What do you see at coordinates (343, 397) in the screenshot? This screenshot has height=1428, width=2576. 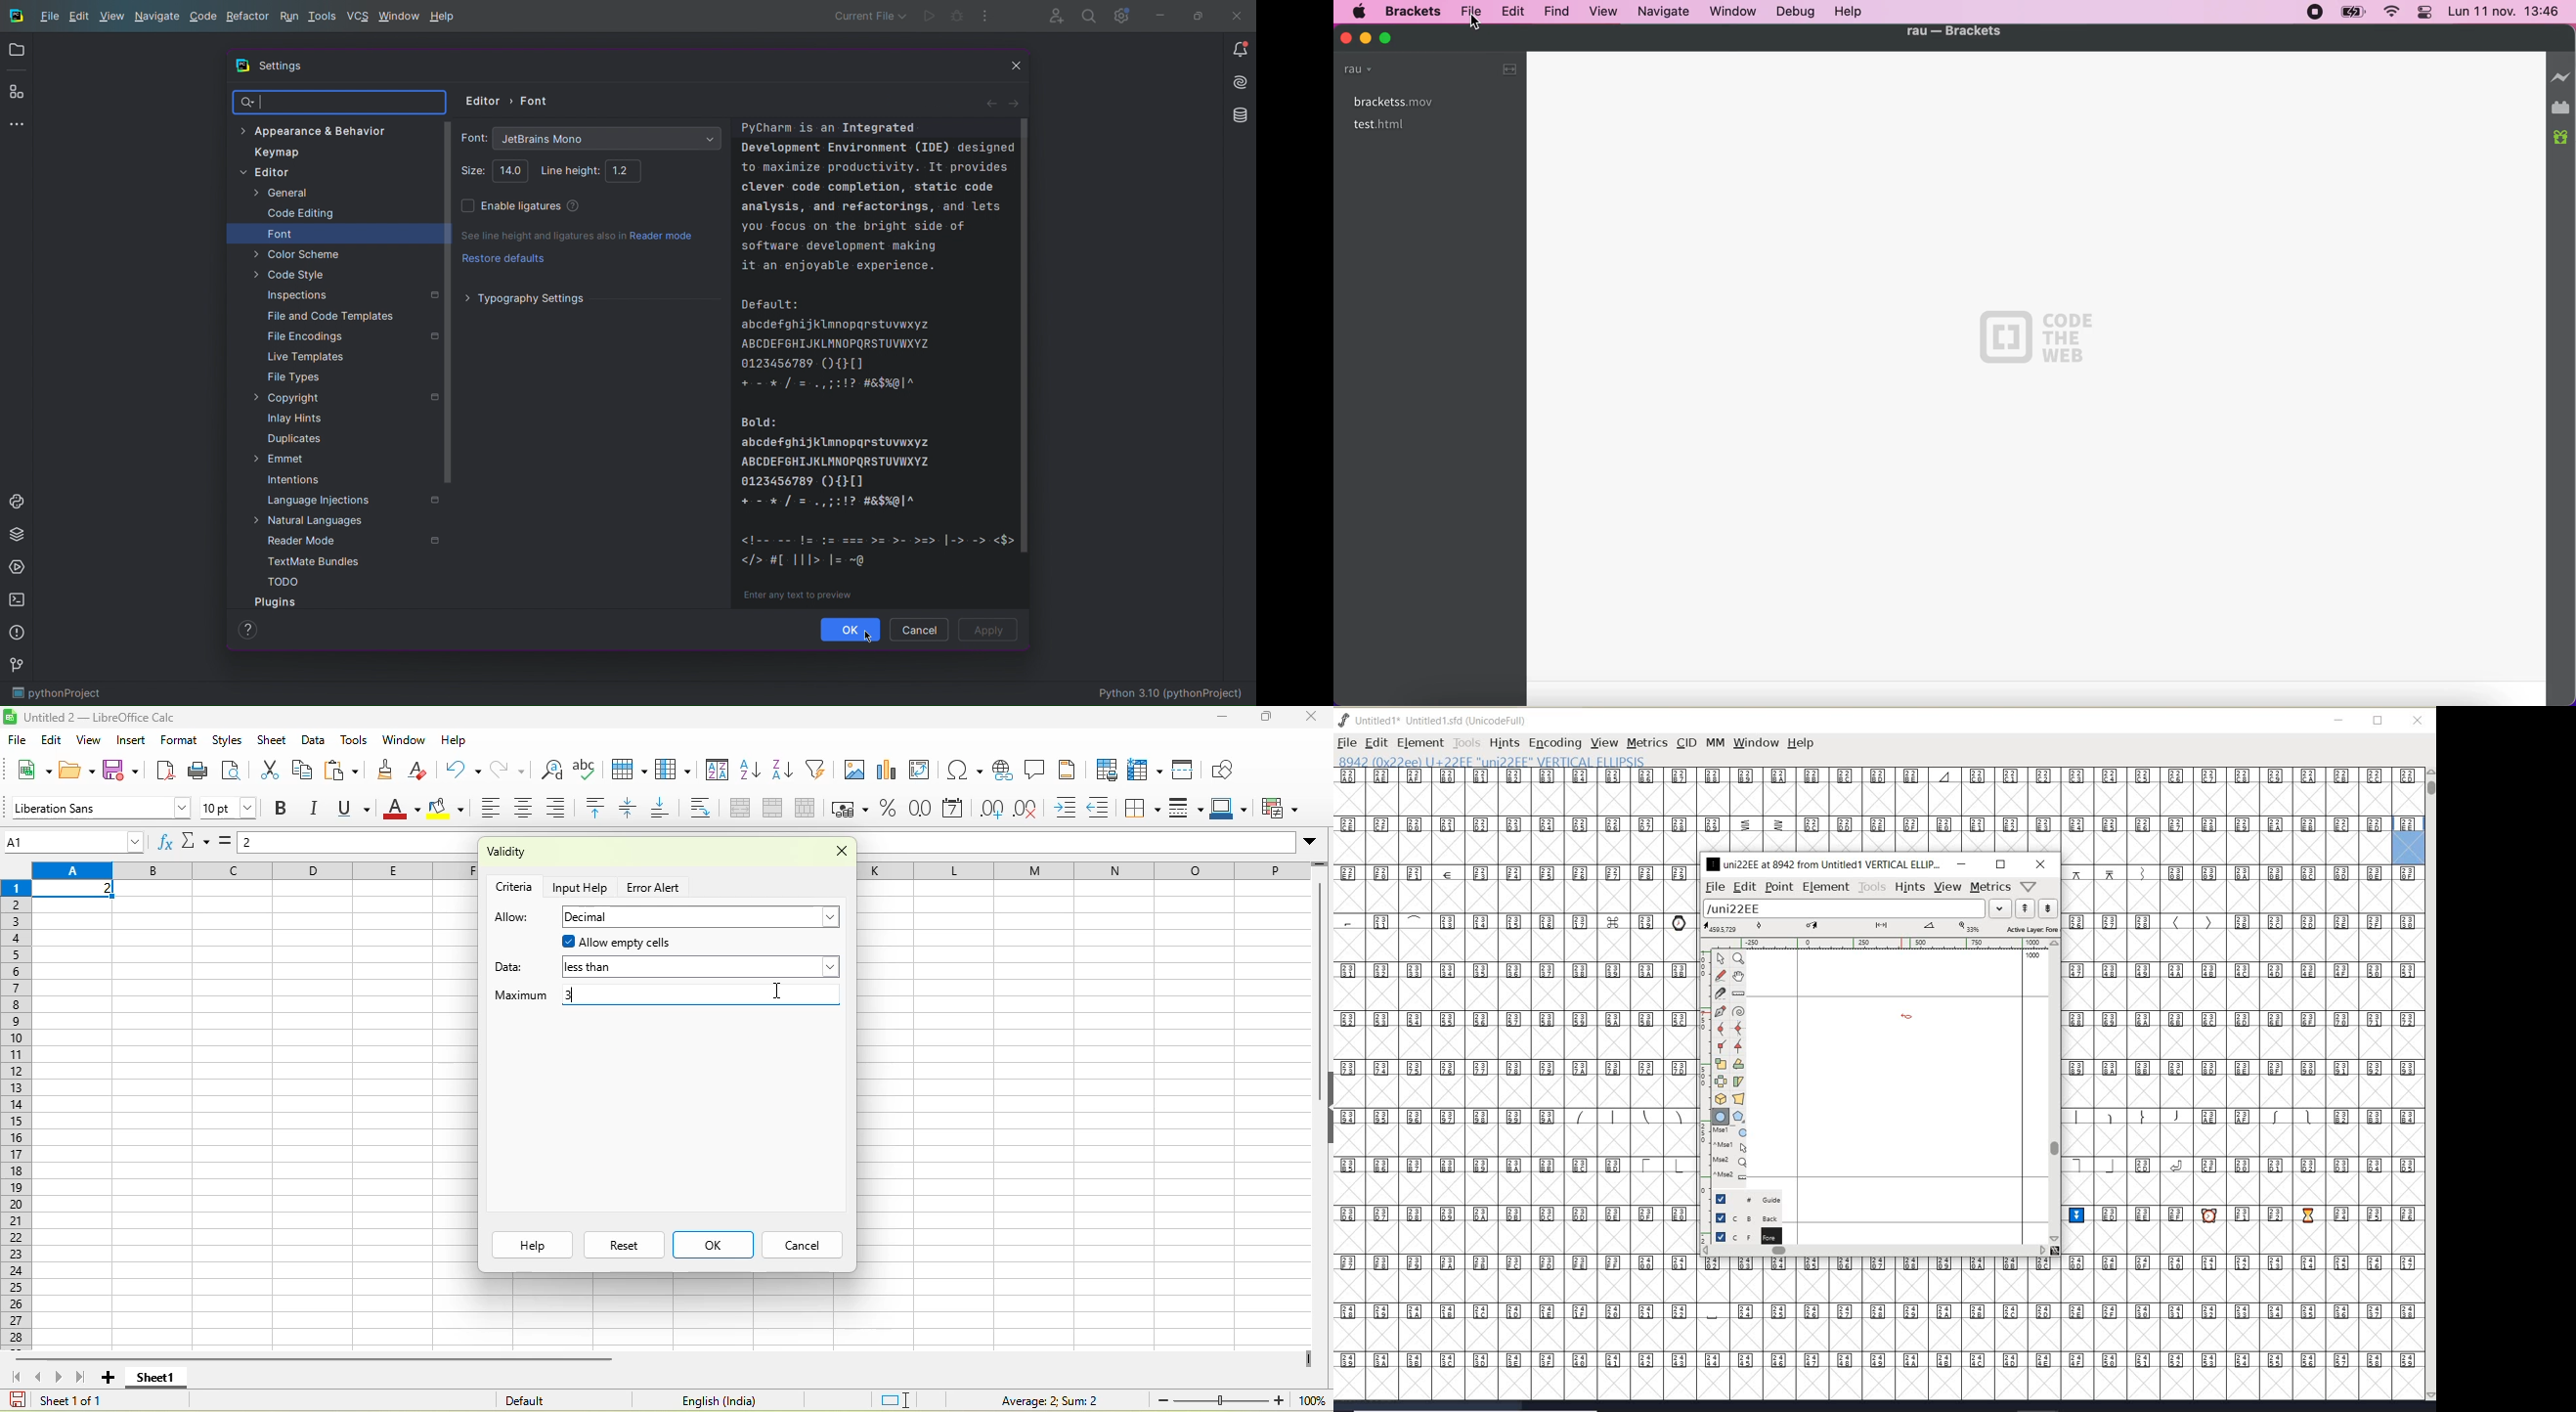 I see `Copyright` at bounding box center [343, 397].